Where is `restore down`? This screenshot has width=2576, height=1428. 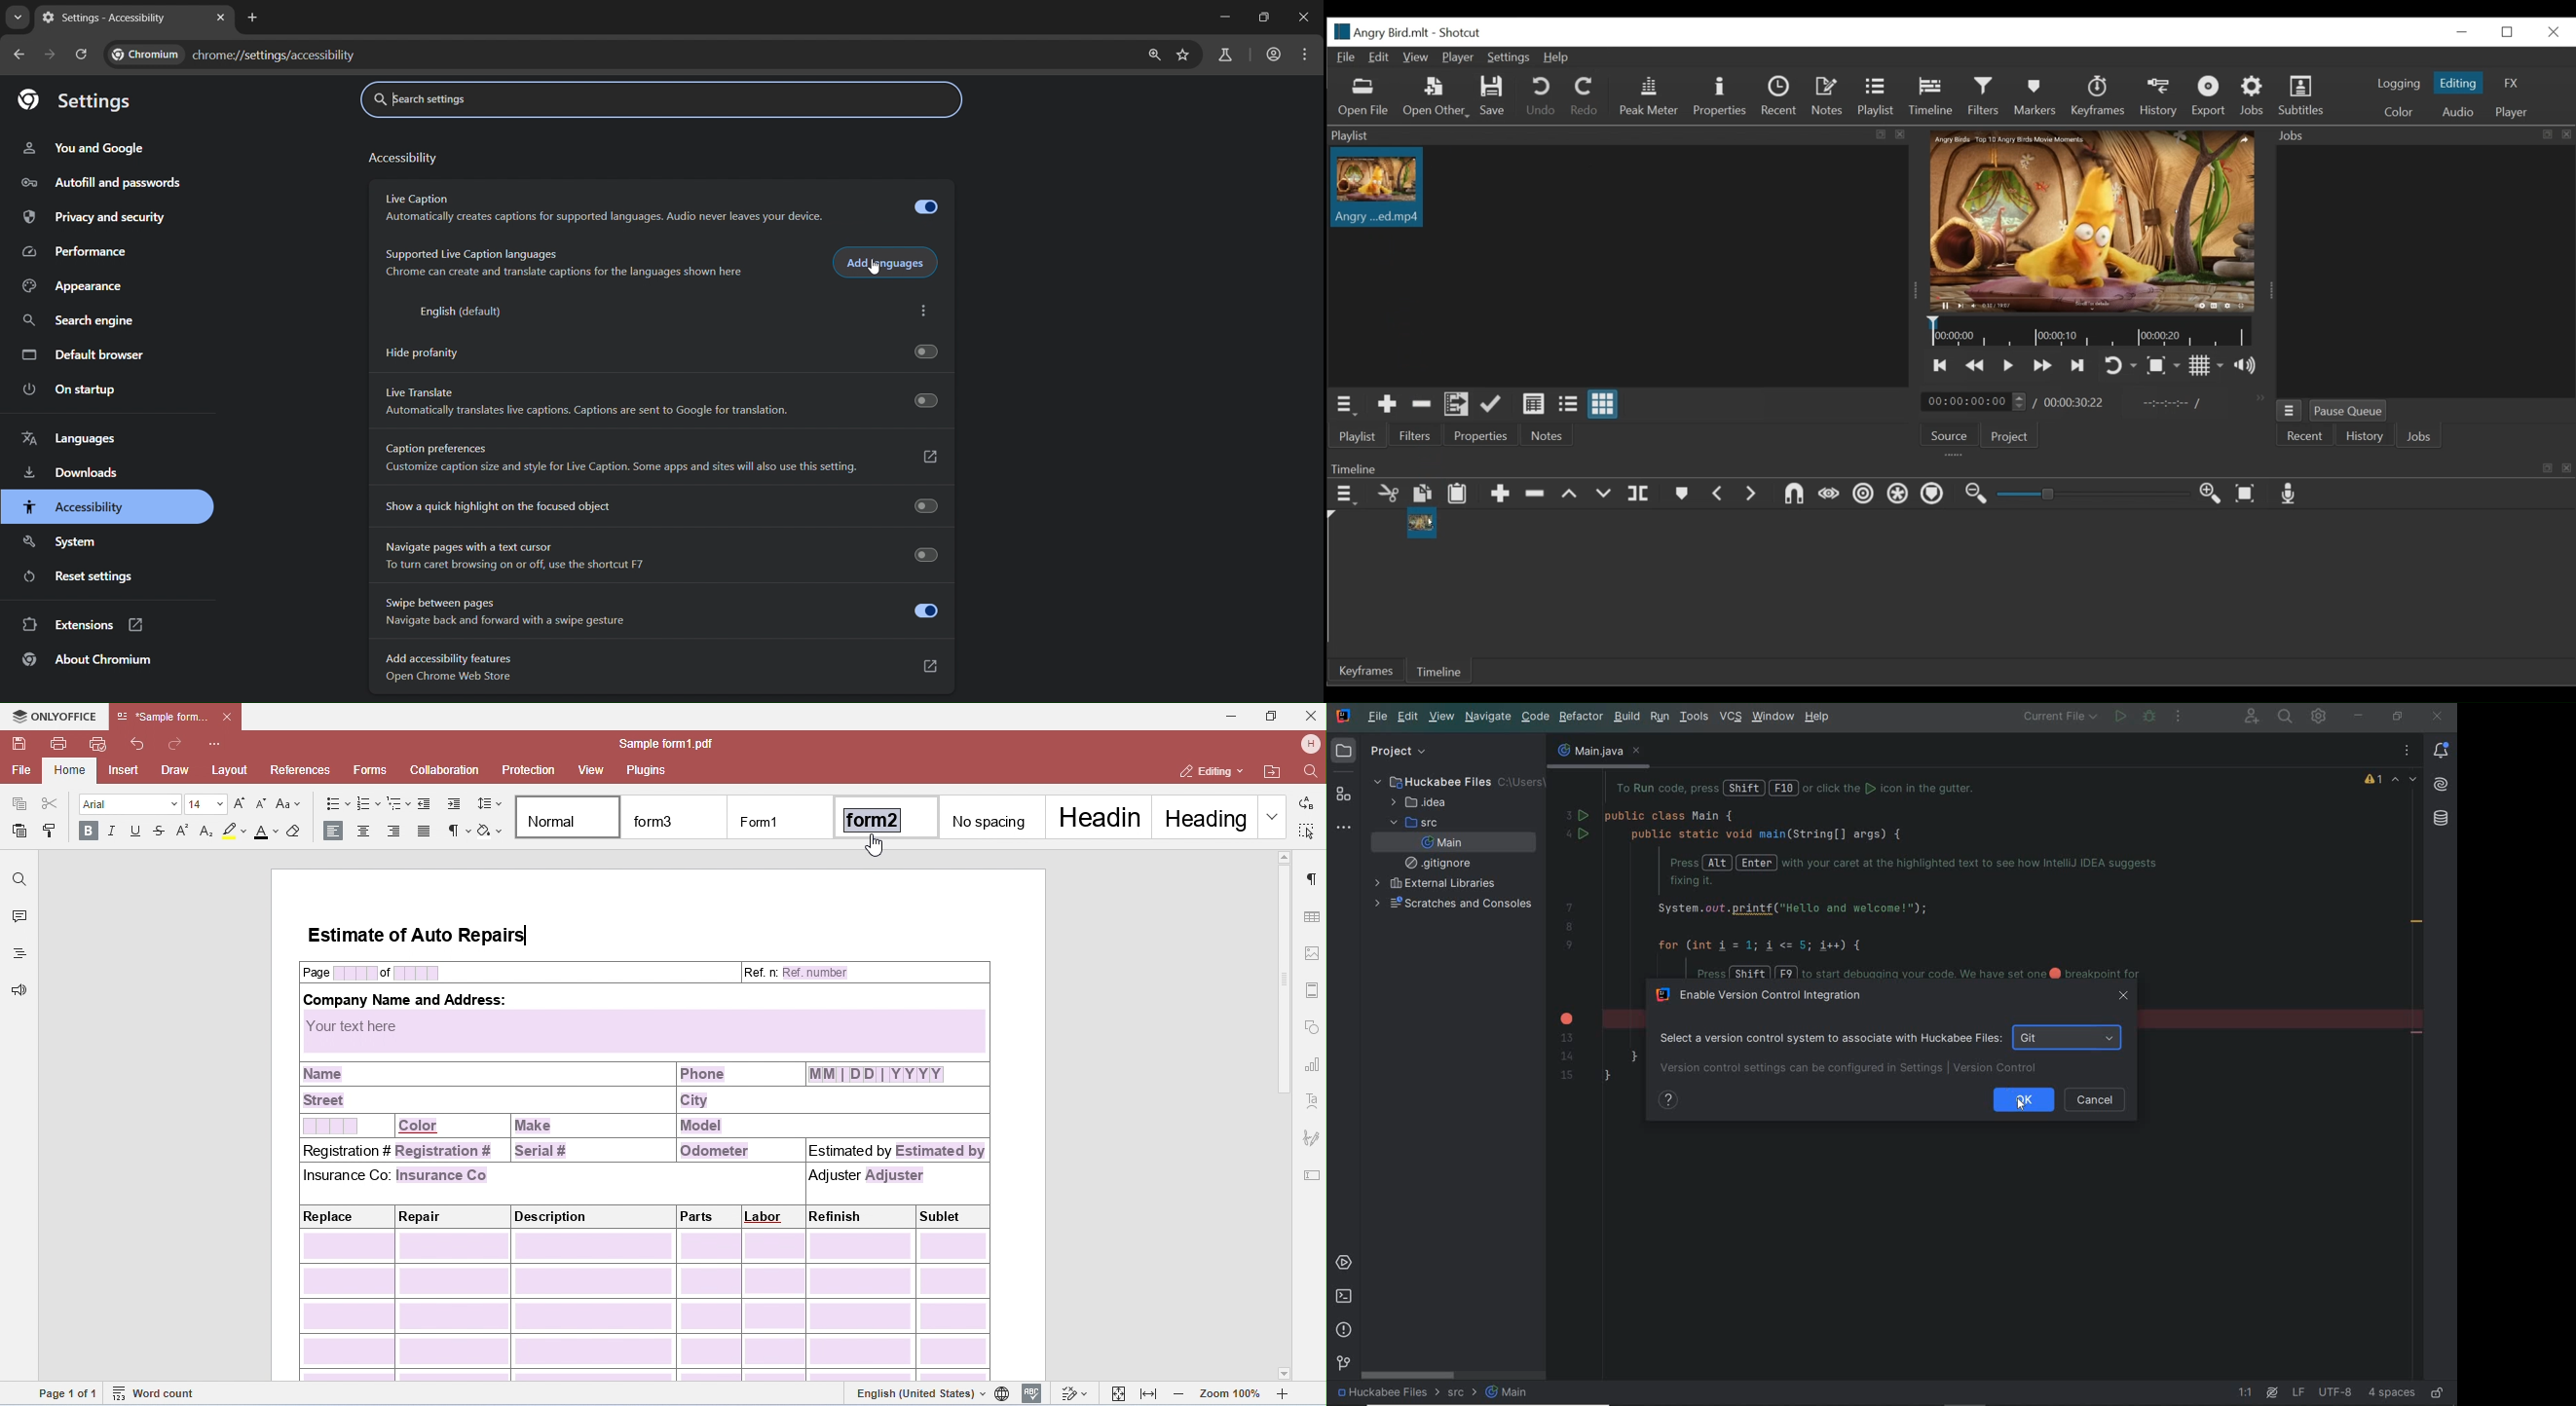
restore down is located at coordinates (1262, 17).